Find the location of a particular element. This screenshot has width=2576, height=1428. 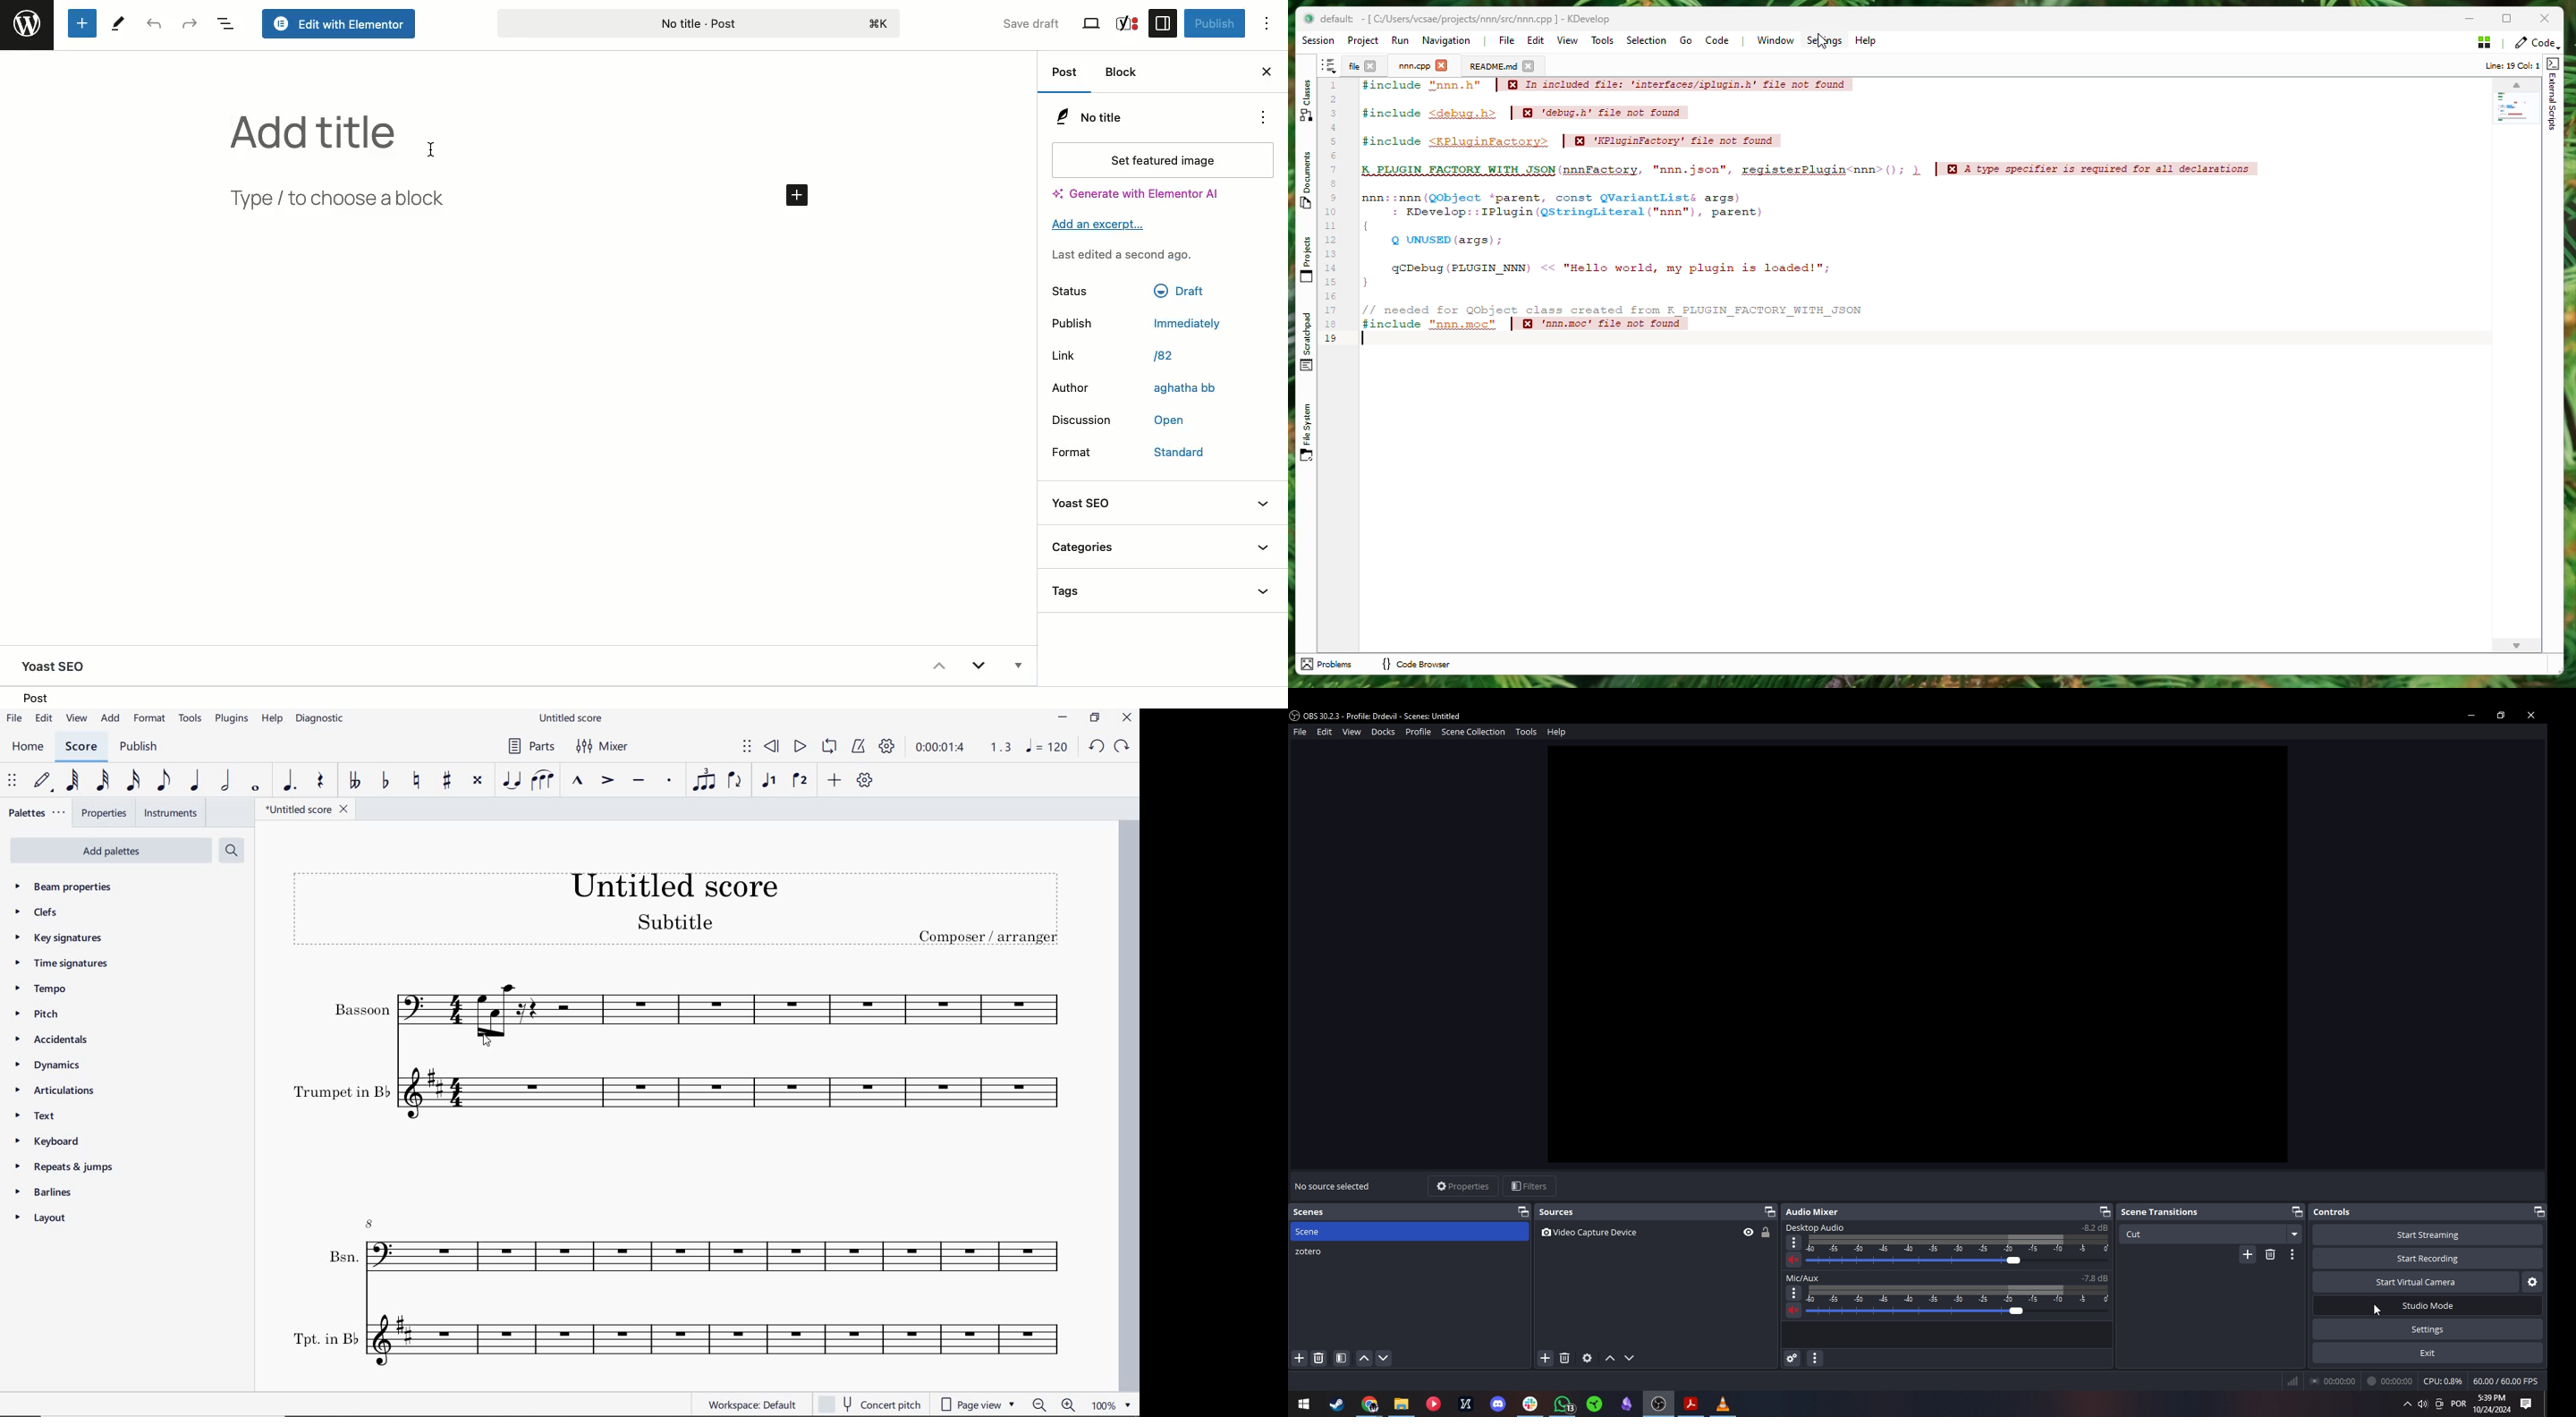

augmentation dot is located at coordinates (290, 780).